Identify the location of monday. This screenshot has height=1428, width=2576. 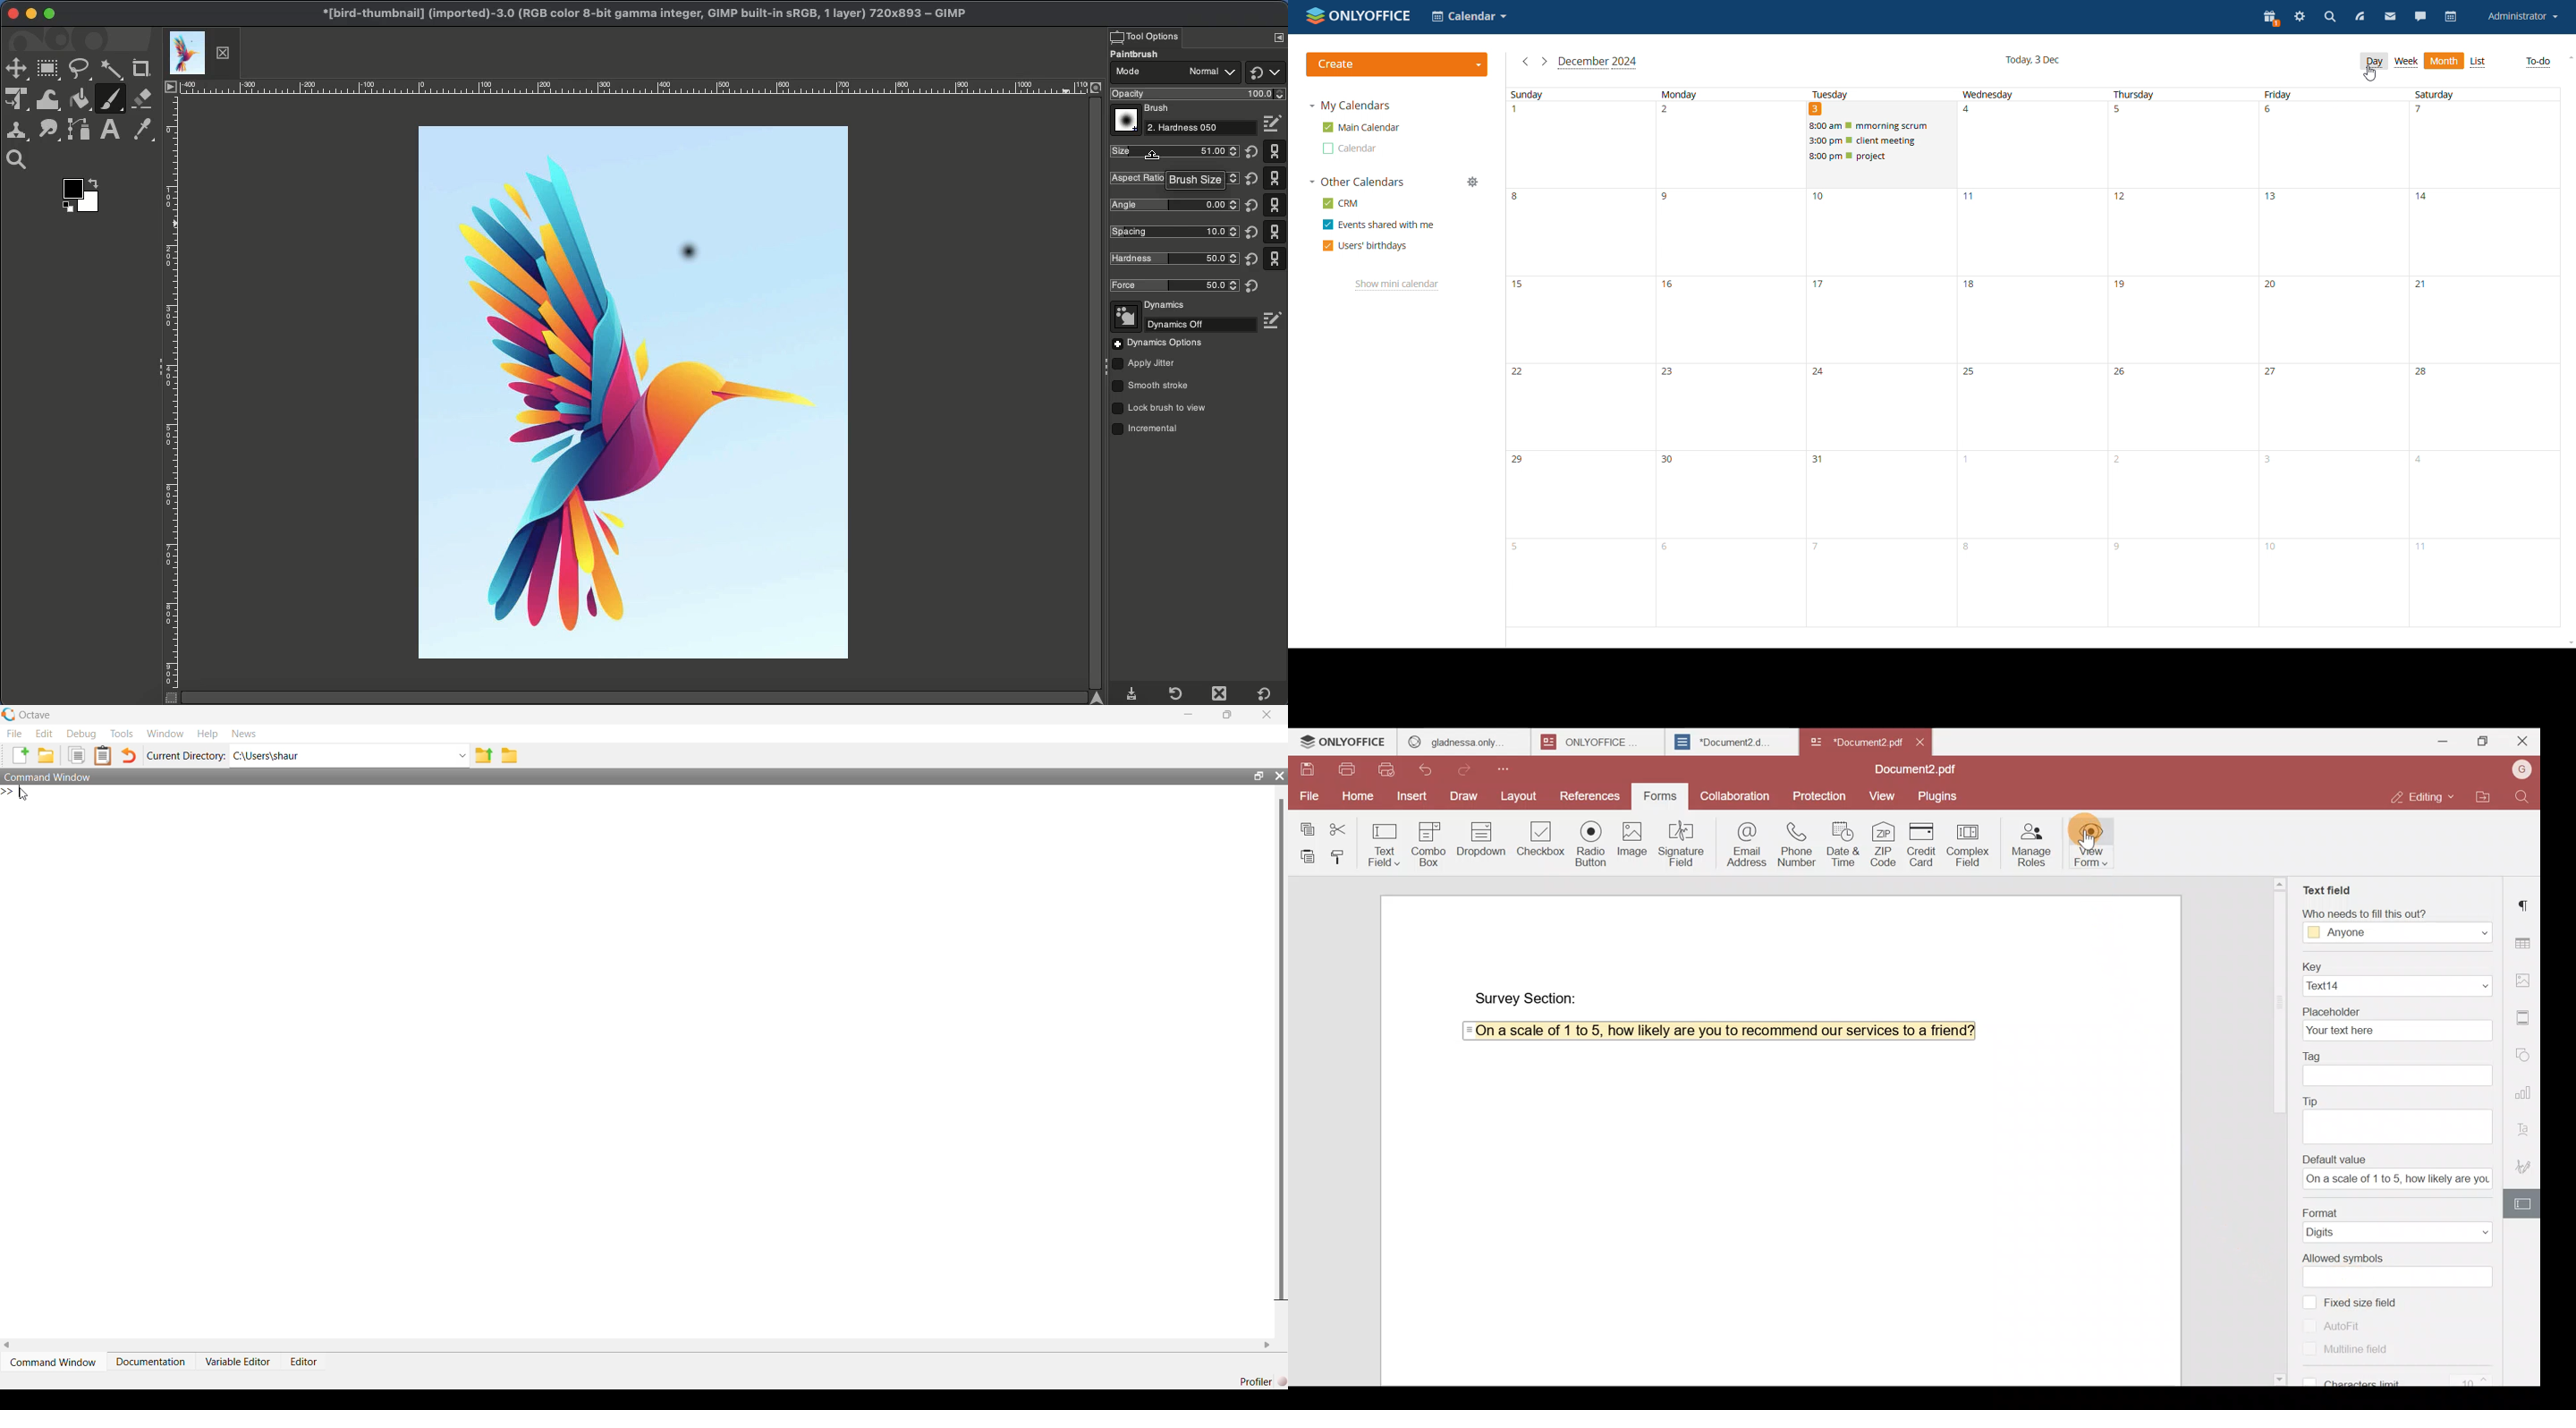
(1732, 357).